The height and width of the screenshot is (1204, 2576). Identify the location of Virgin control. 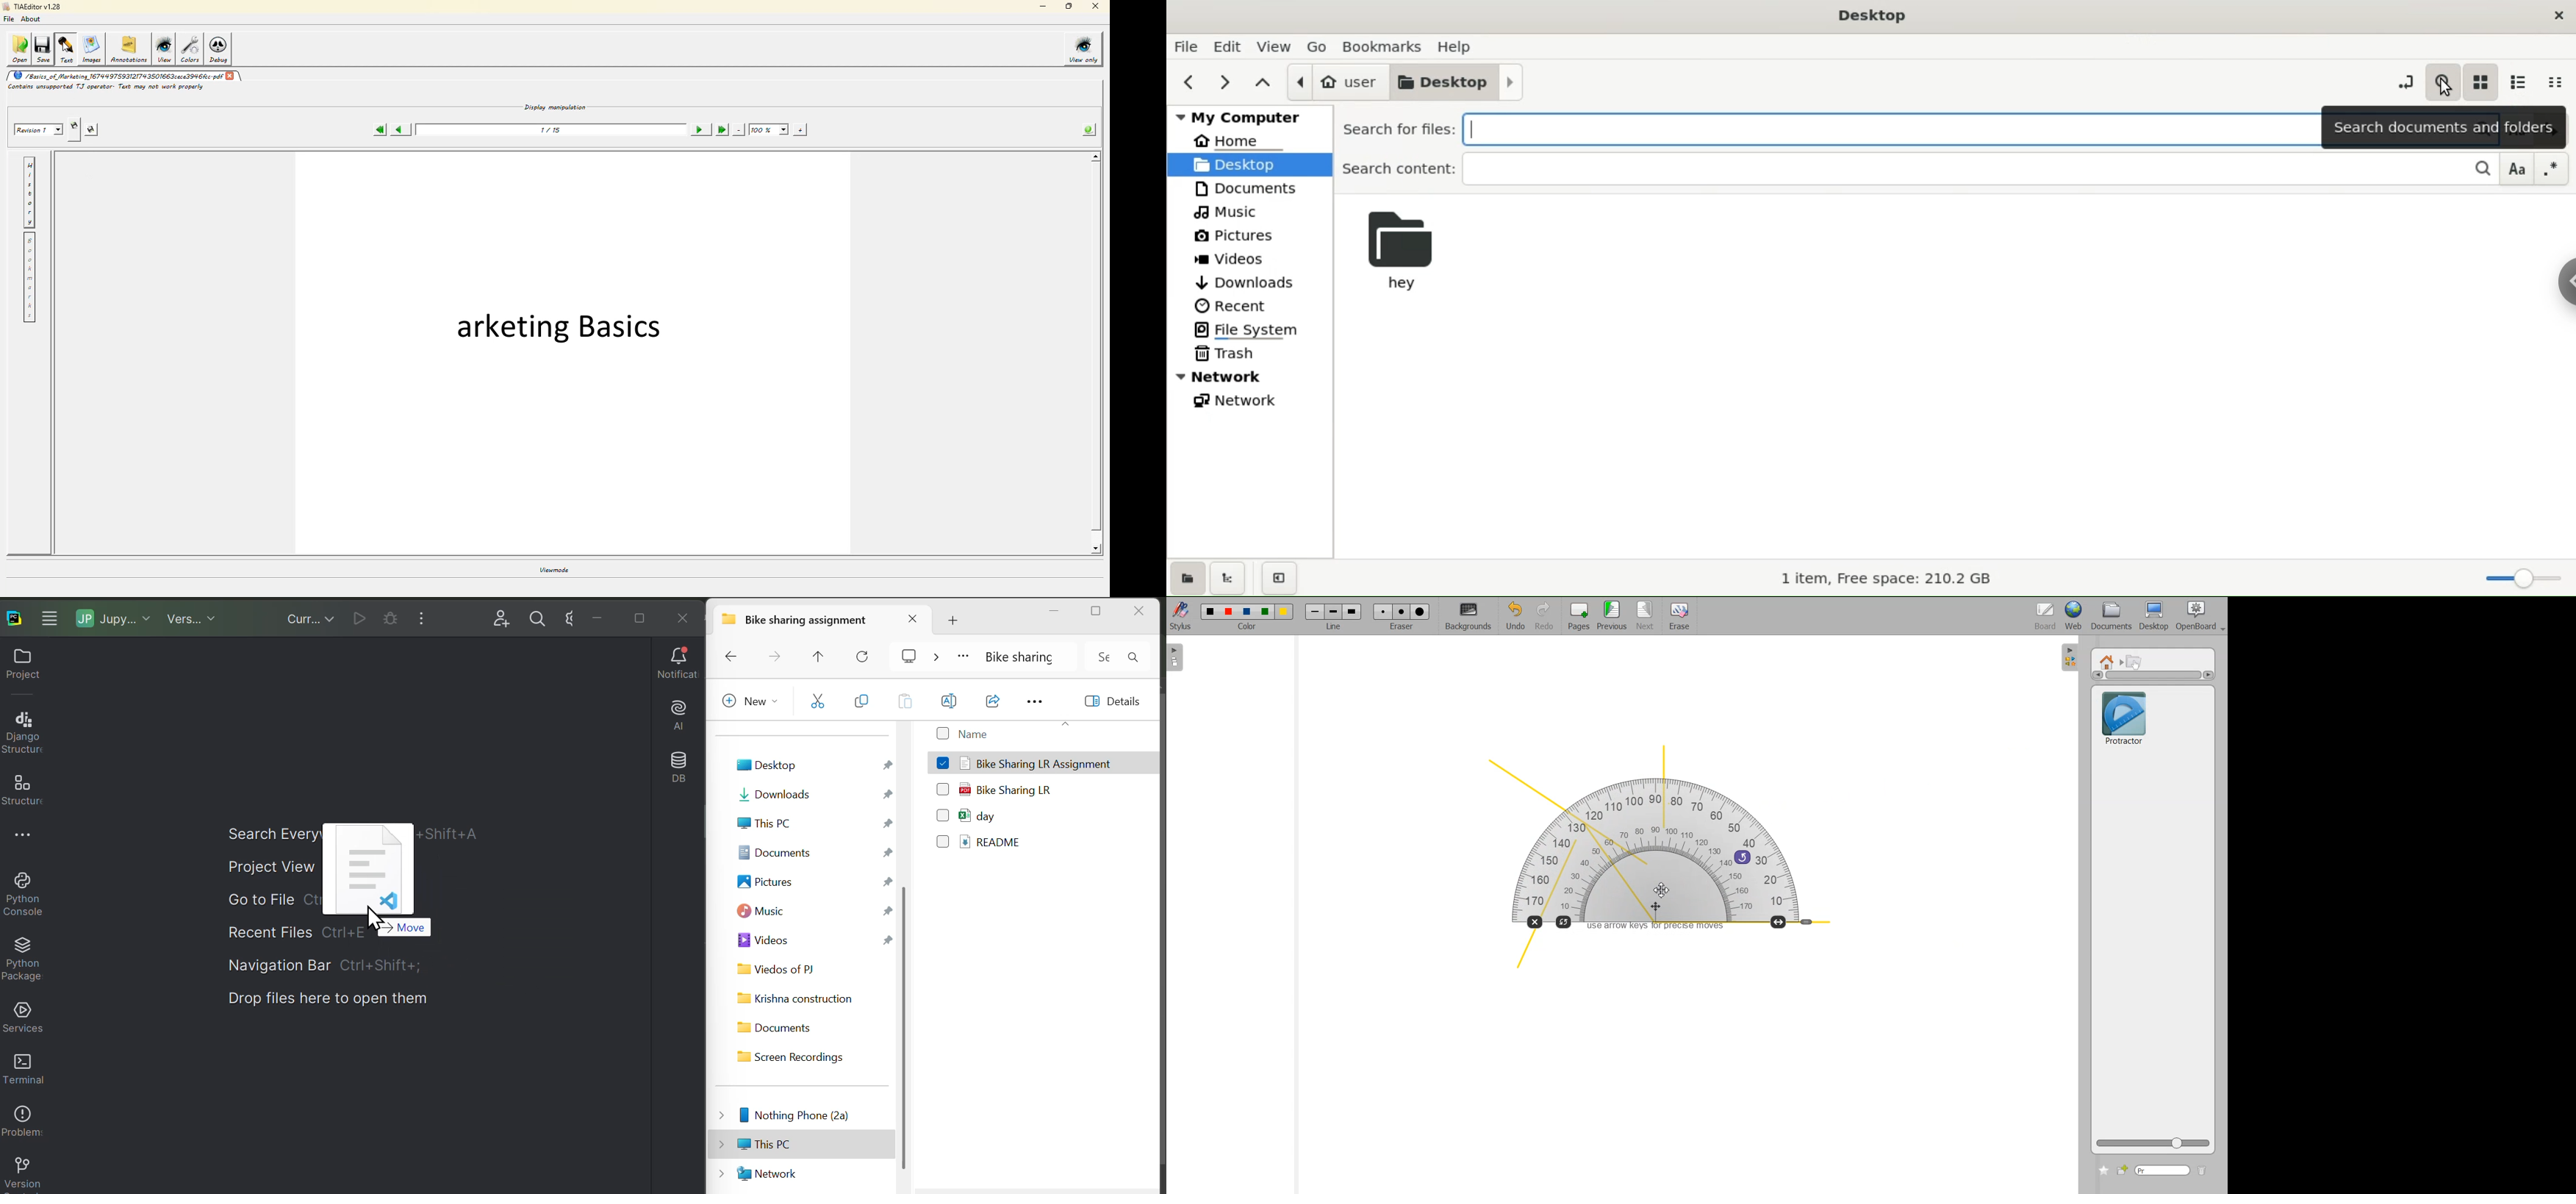
(191, 618).